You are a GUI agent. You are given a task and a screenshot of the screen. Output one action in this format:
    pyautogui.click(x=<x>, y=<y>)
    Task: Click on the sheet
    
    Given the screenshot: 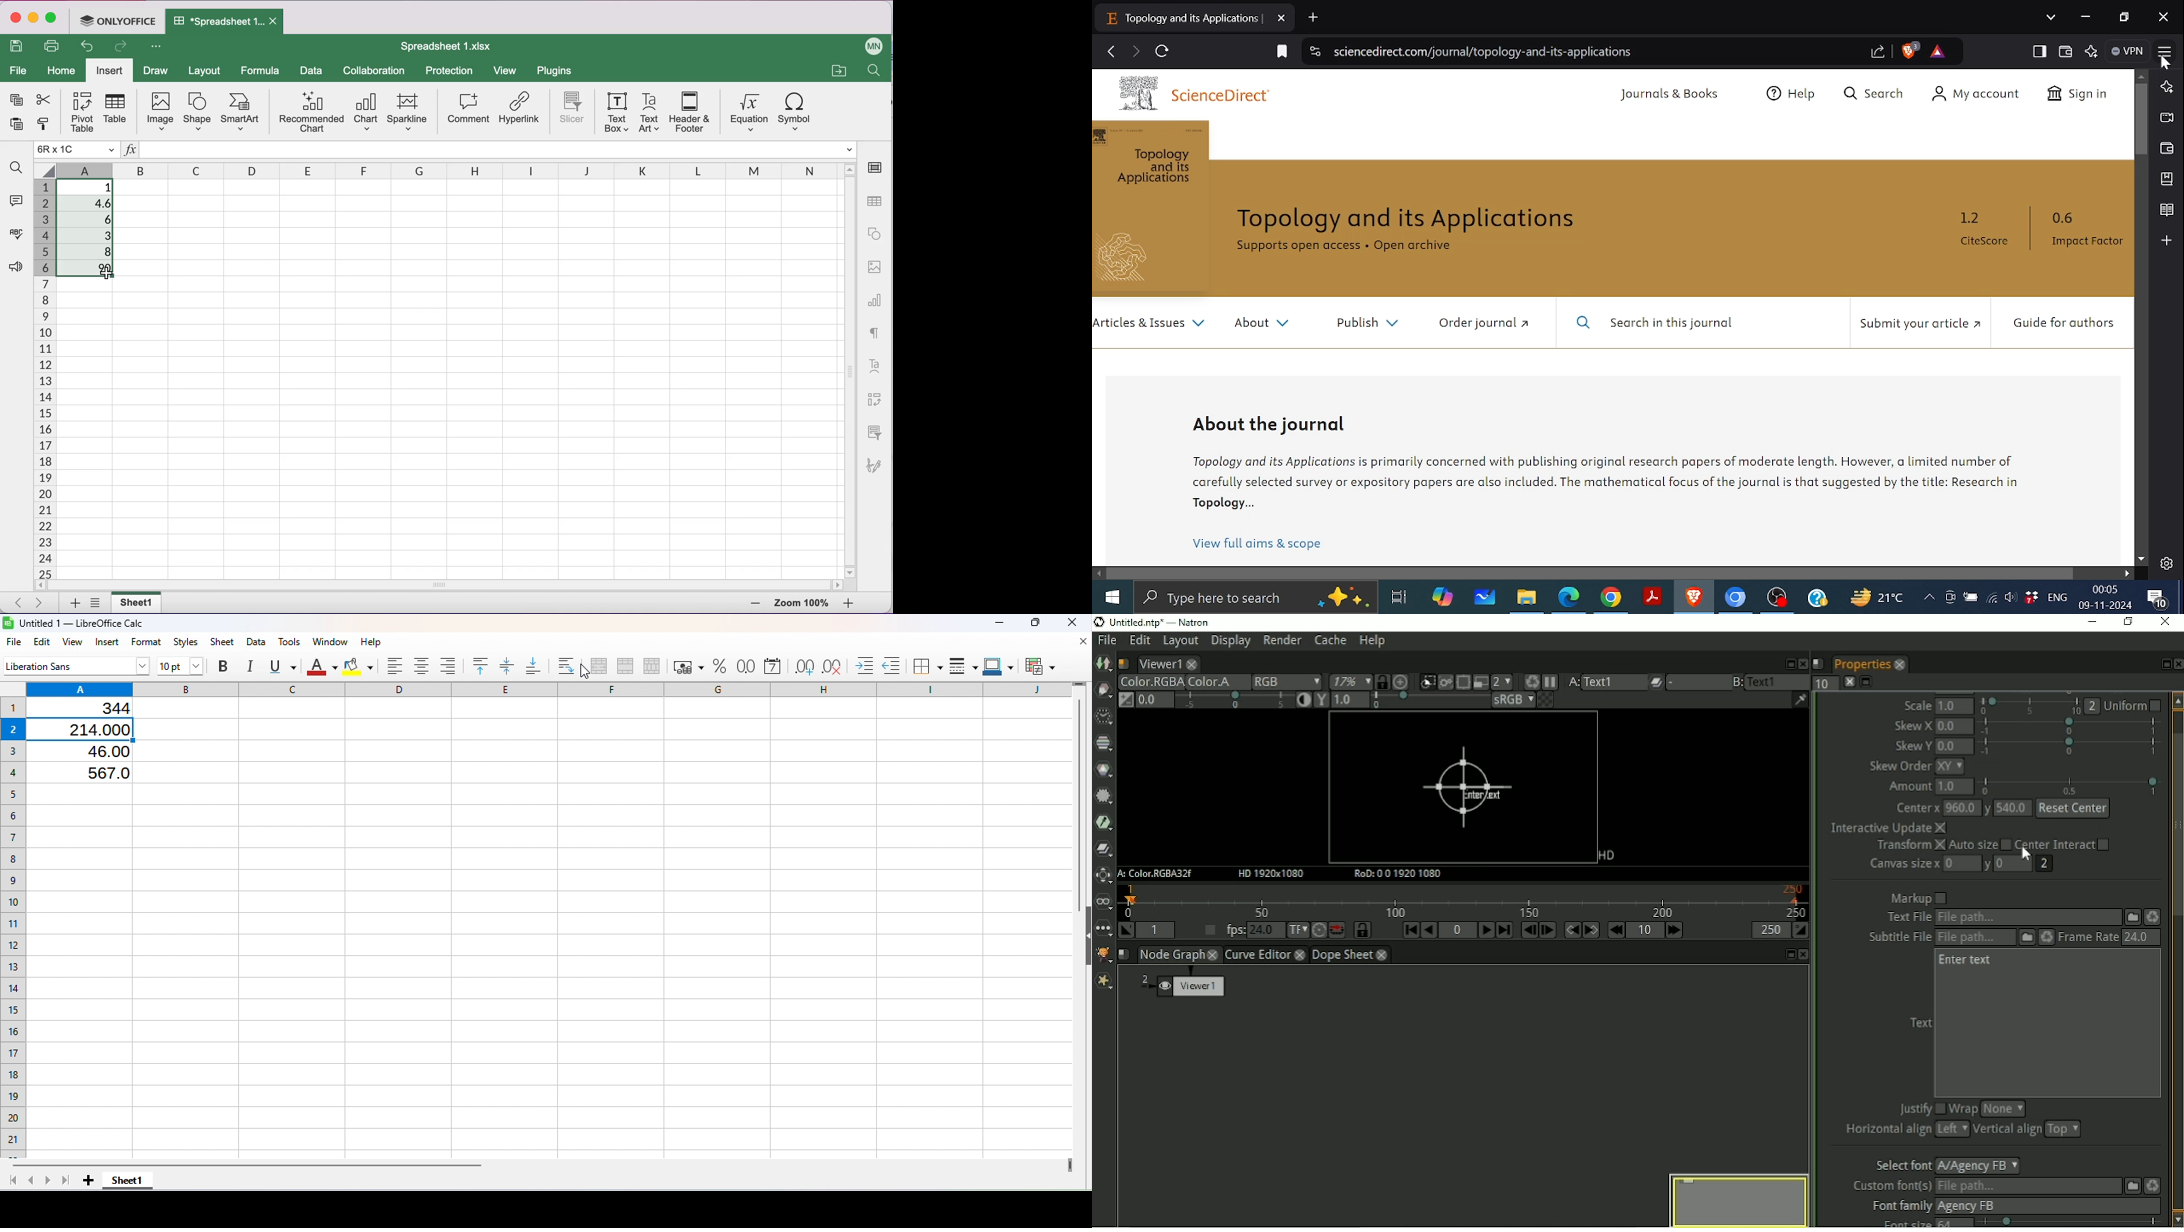 What is the action you would take?
    pyautogui.click(x=137, y=603)
    